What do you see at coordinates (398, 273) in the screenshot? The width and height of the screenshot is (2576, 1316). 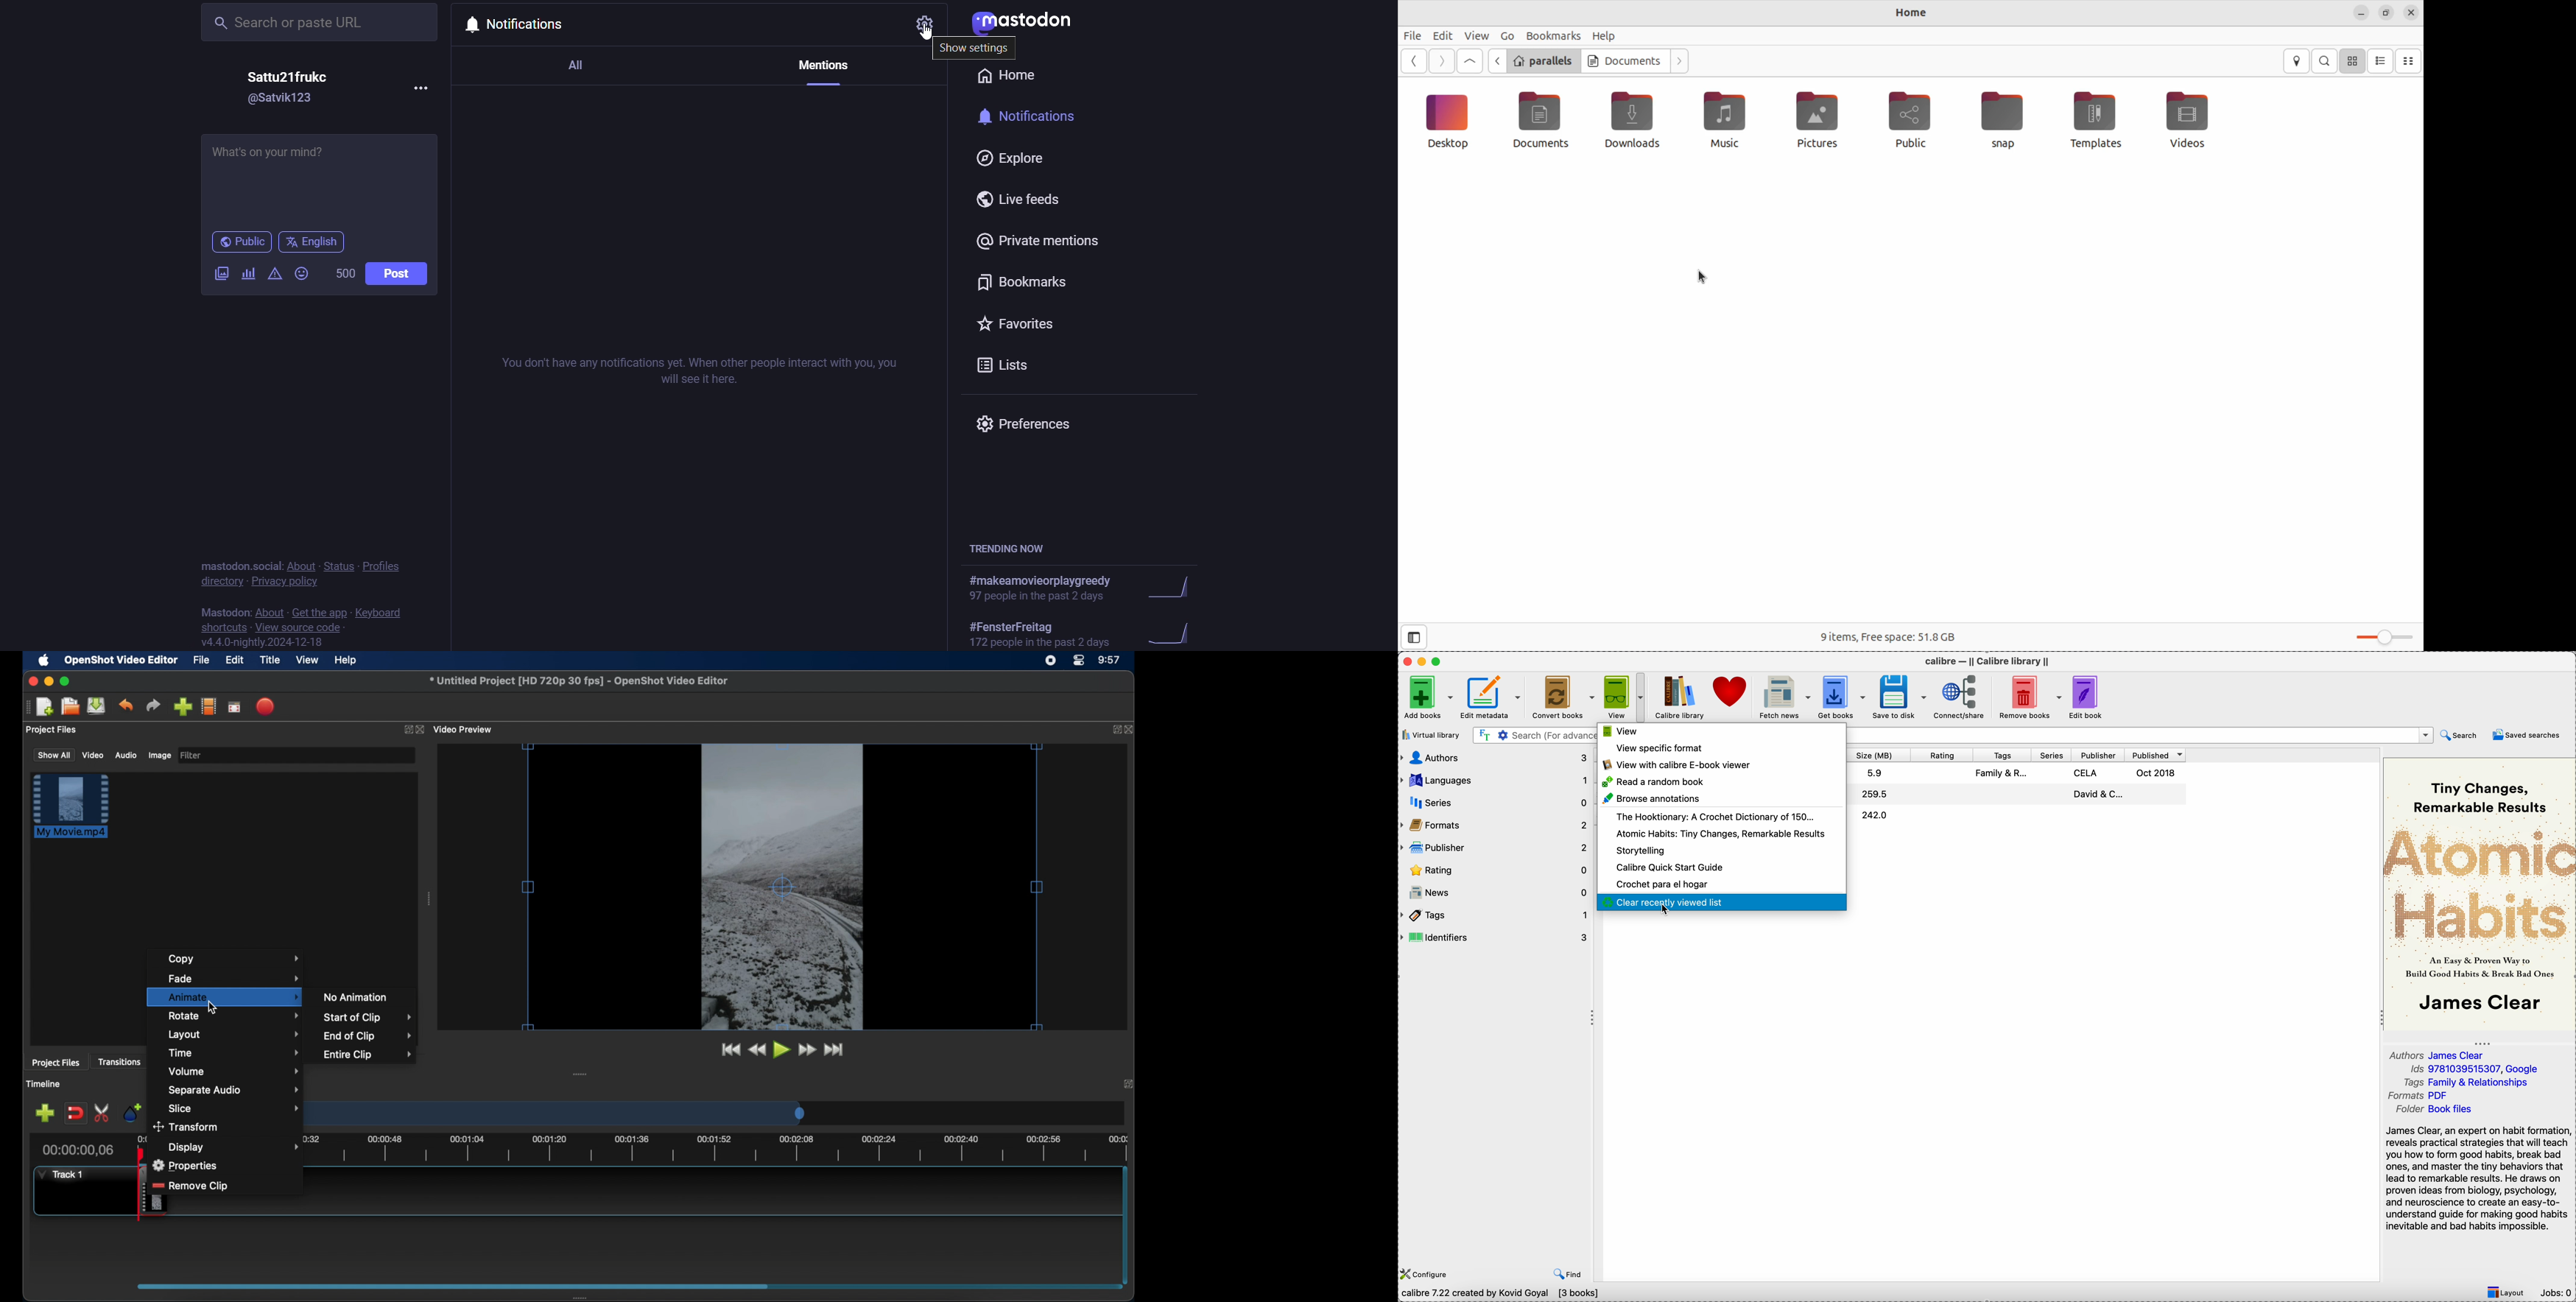 I see `Post` at bounding box center [398, 273].